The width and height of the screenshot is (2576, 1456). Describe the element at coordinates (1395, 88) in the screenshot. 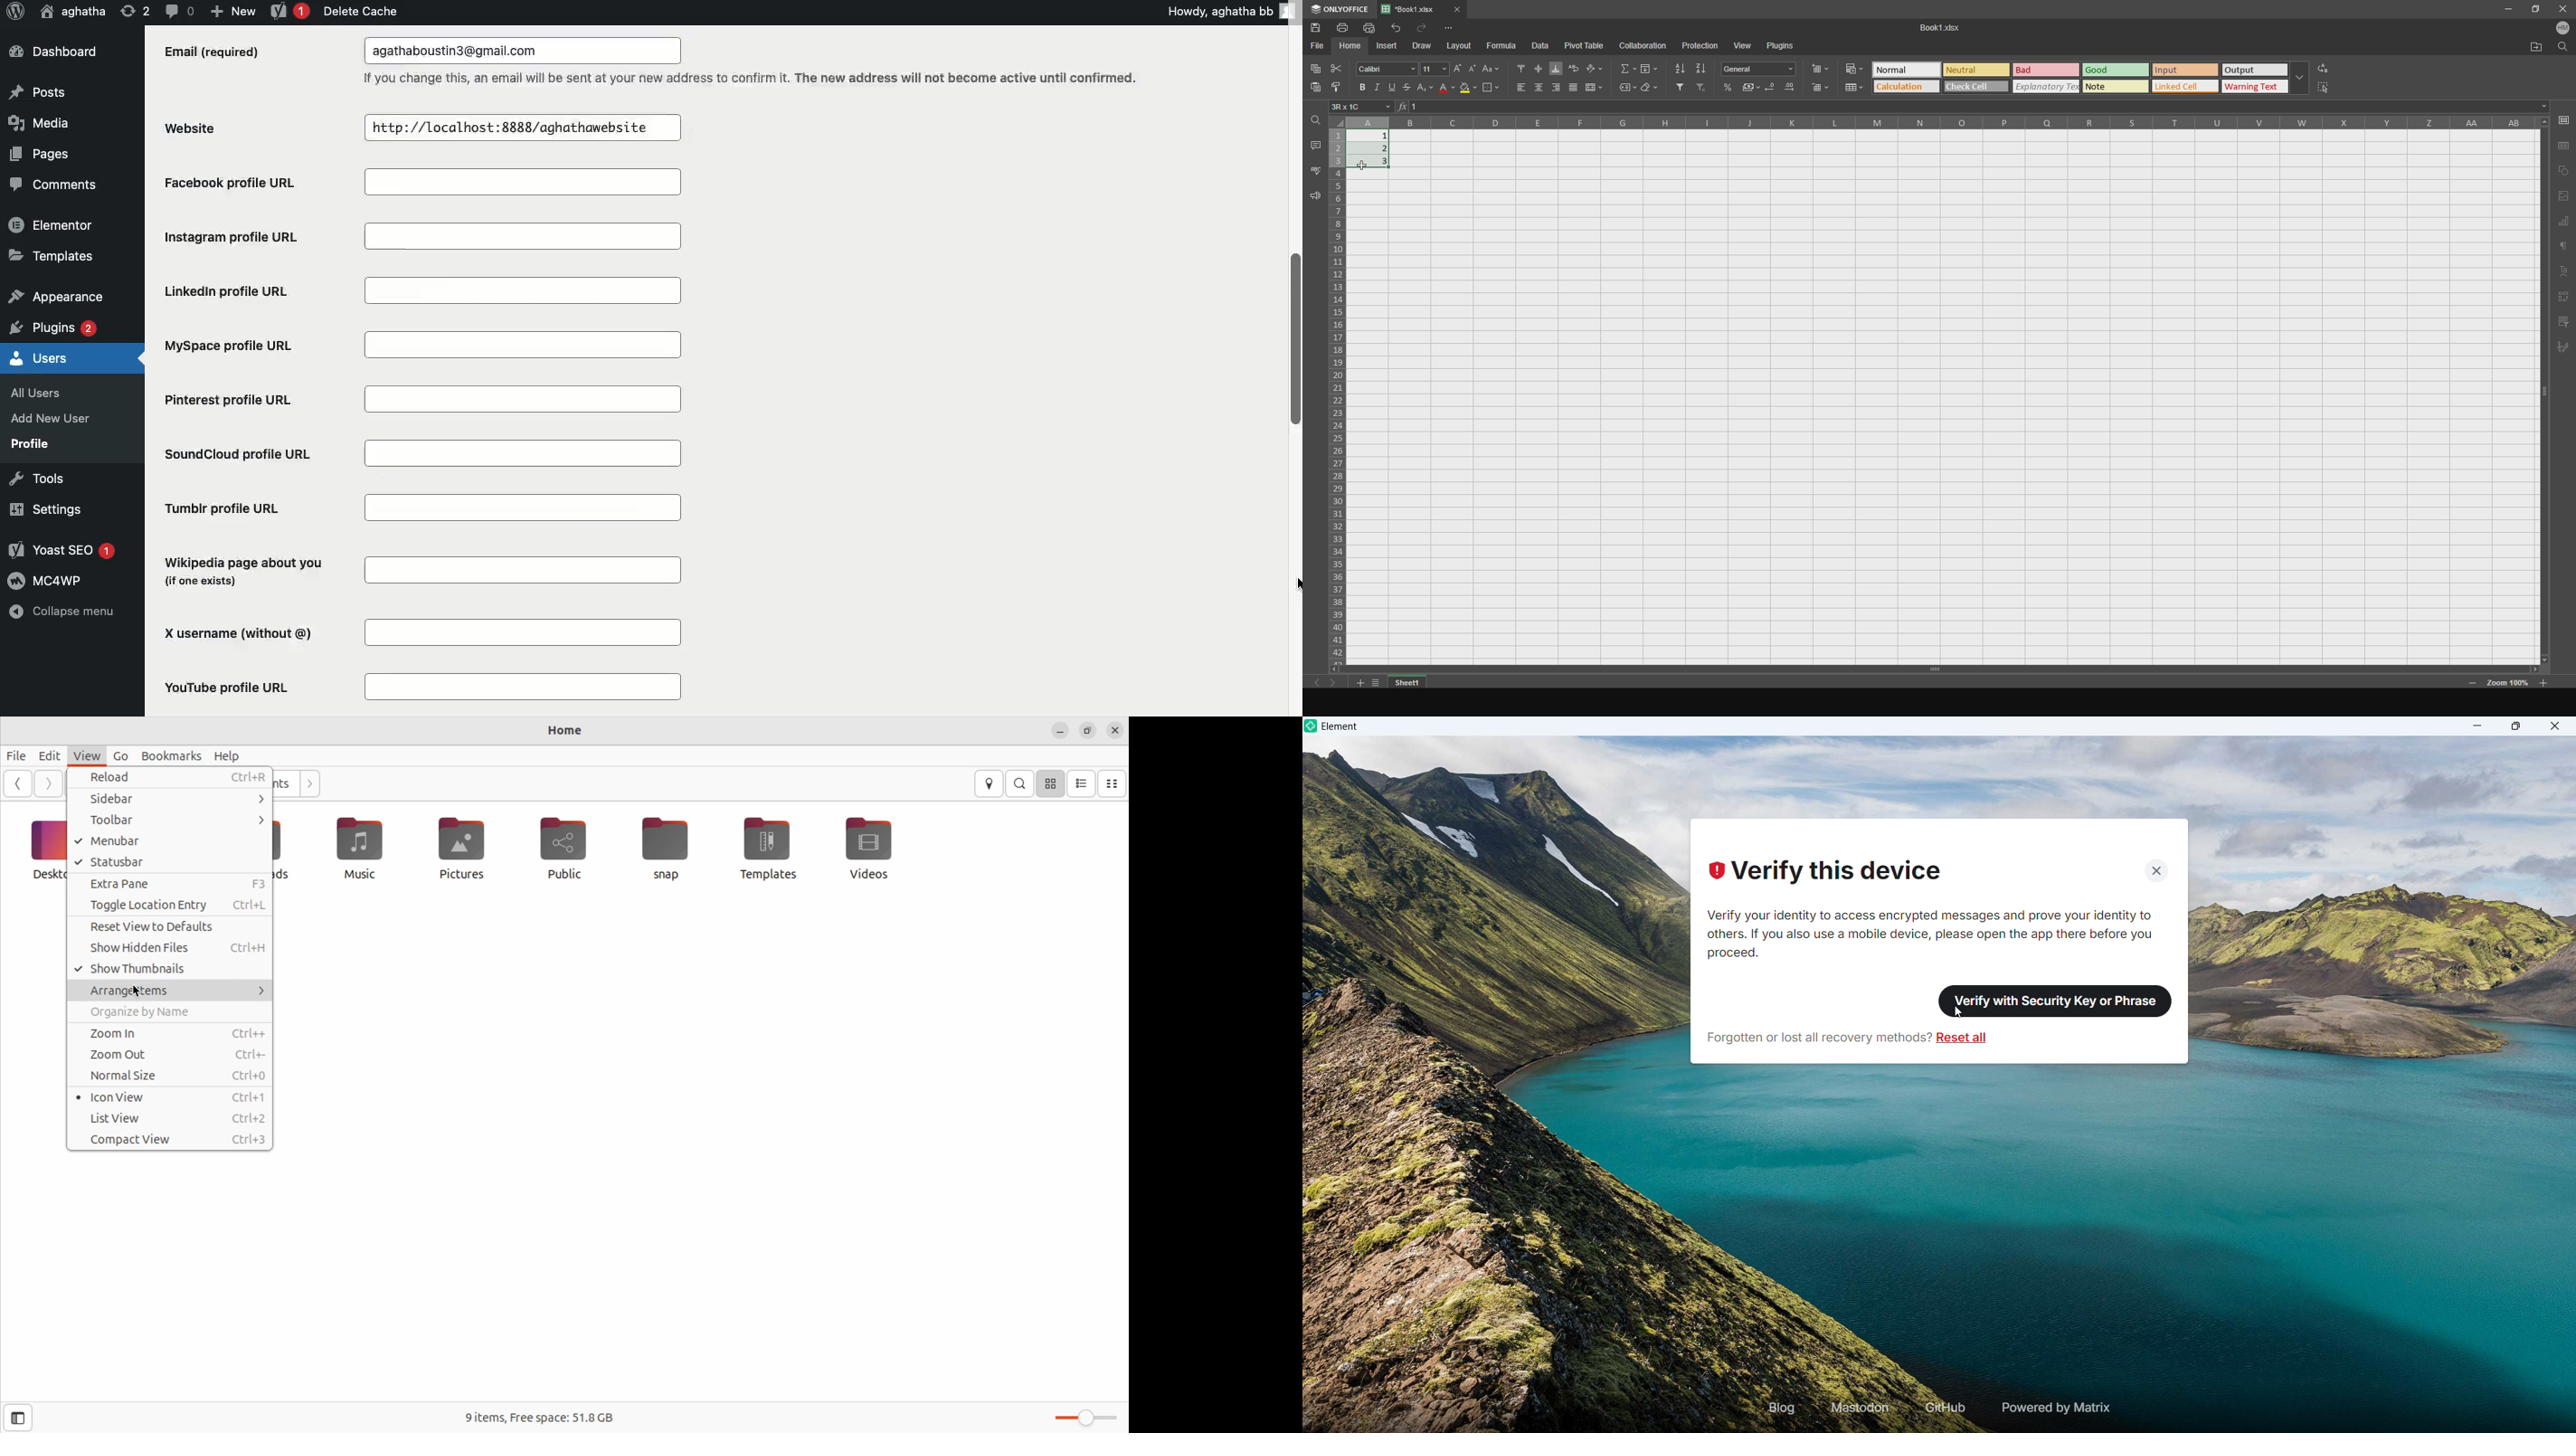

I see `underline` at that location.